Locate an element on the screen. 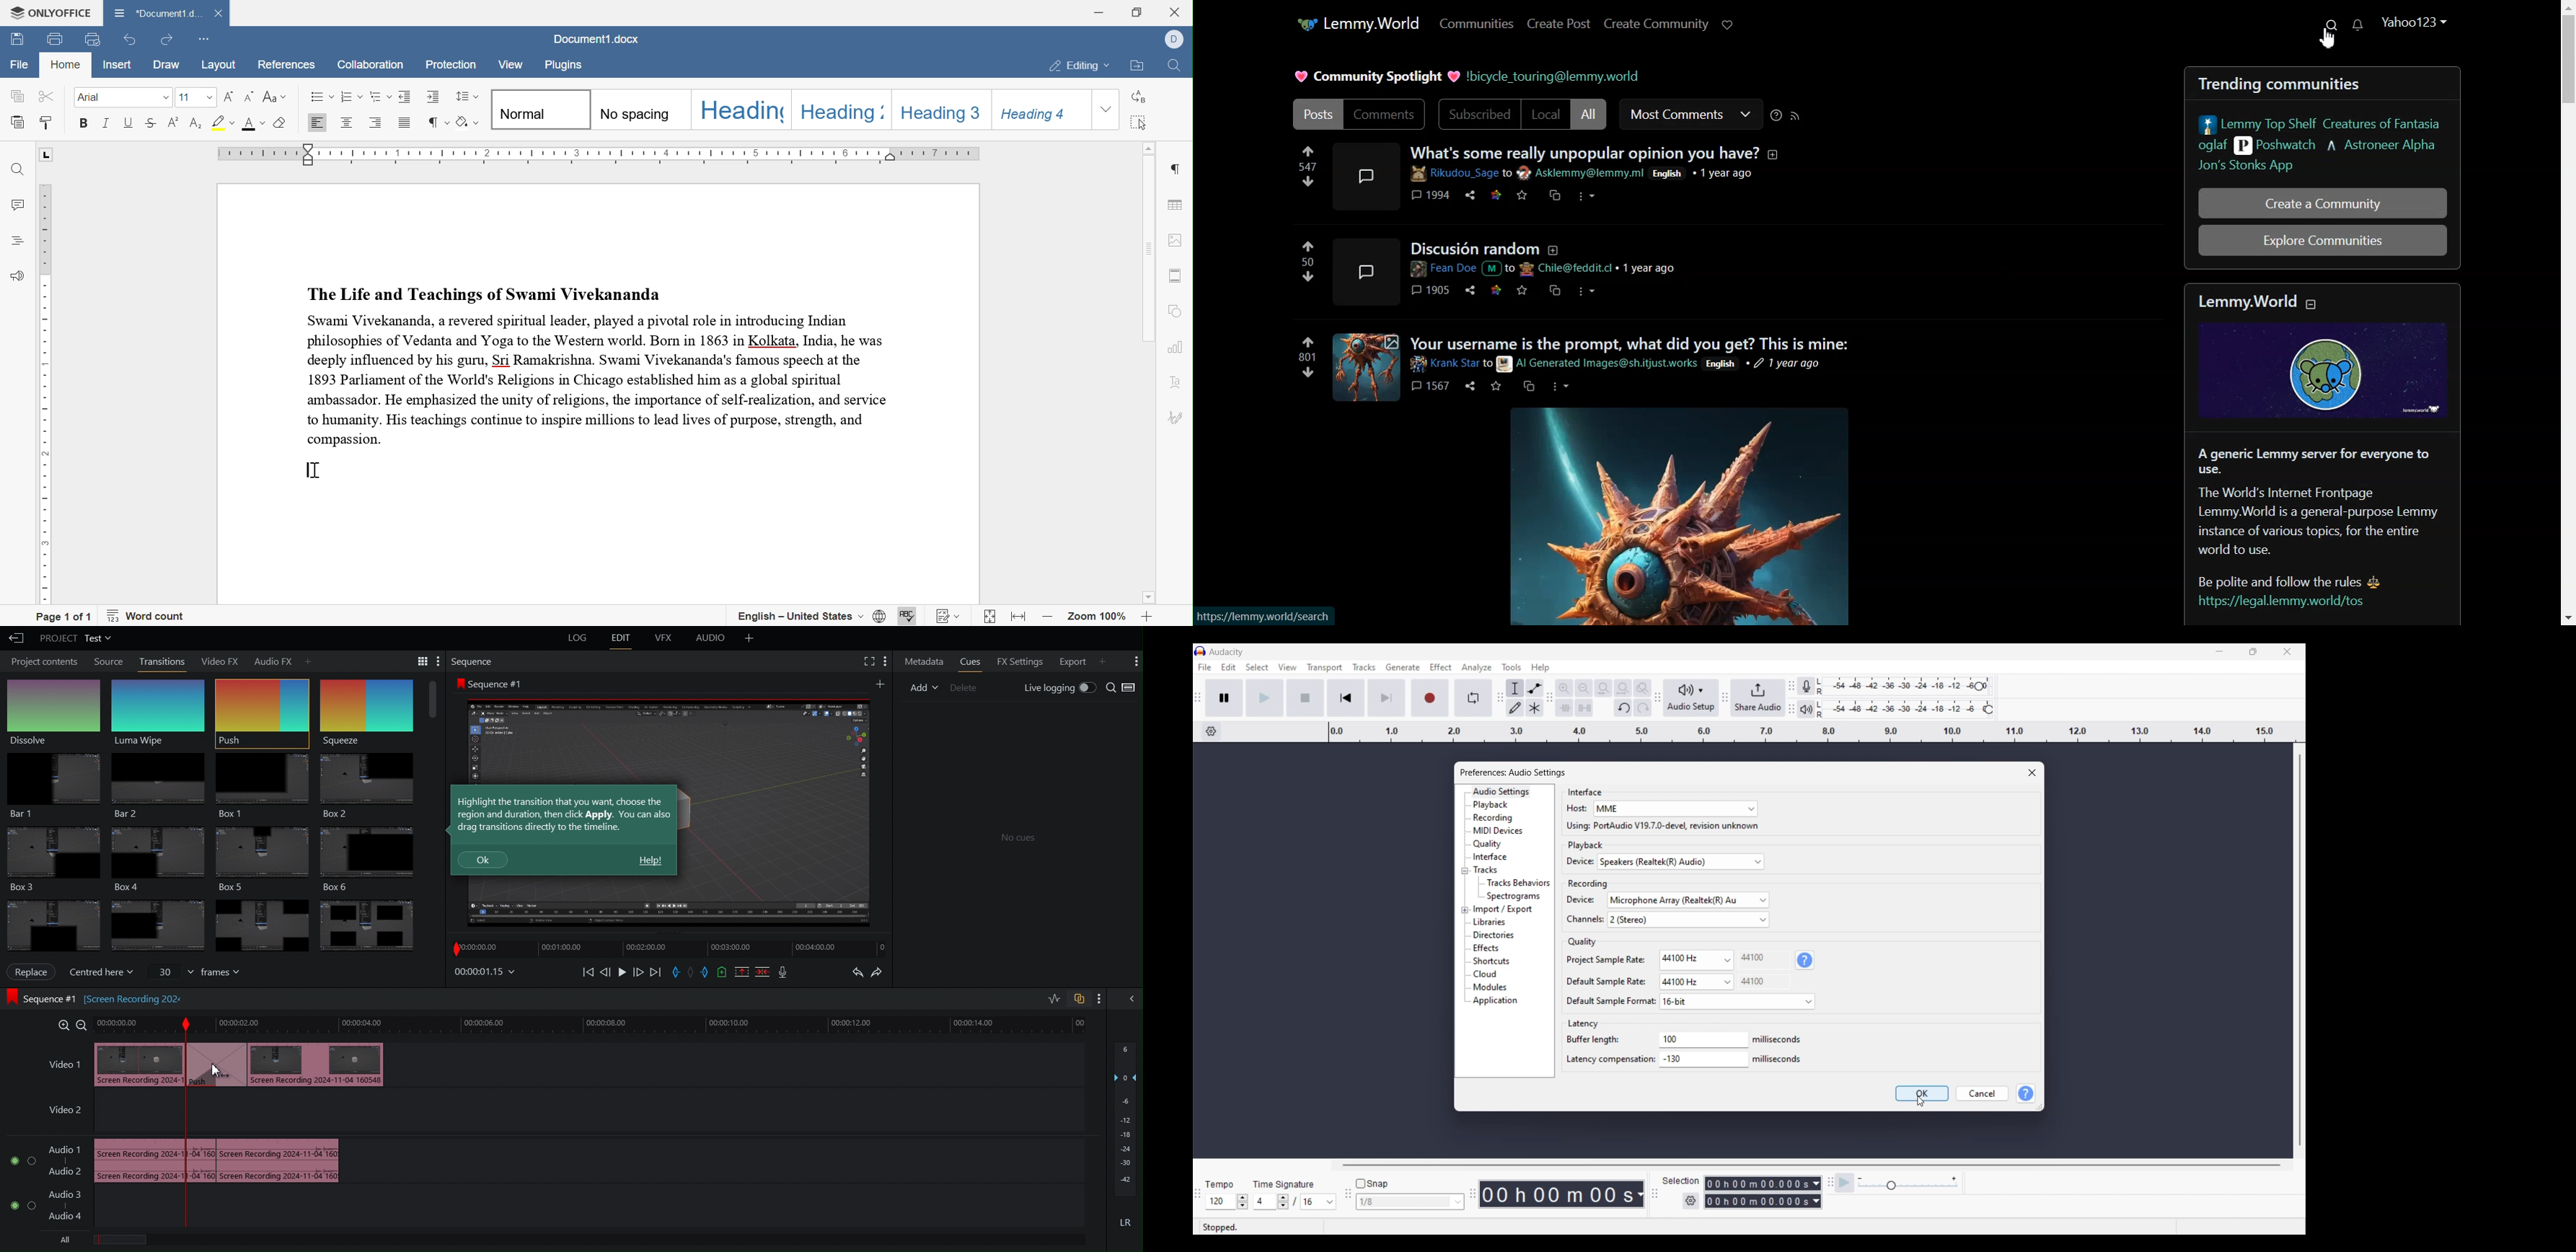  table settings is located at coordinates (1177, 206).